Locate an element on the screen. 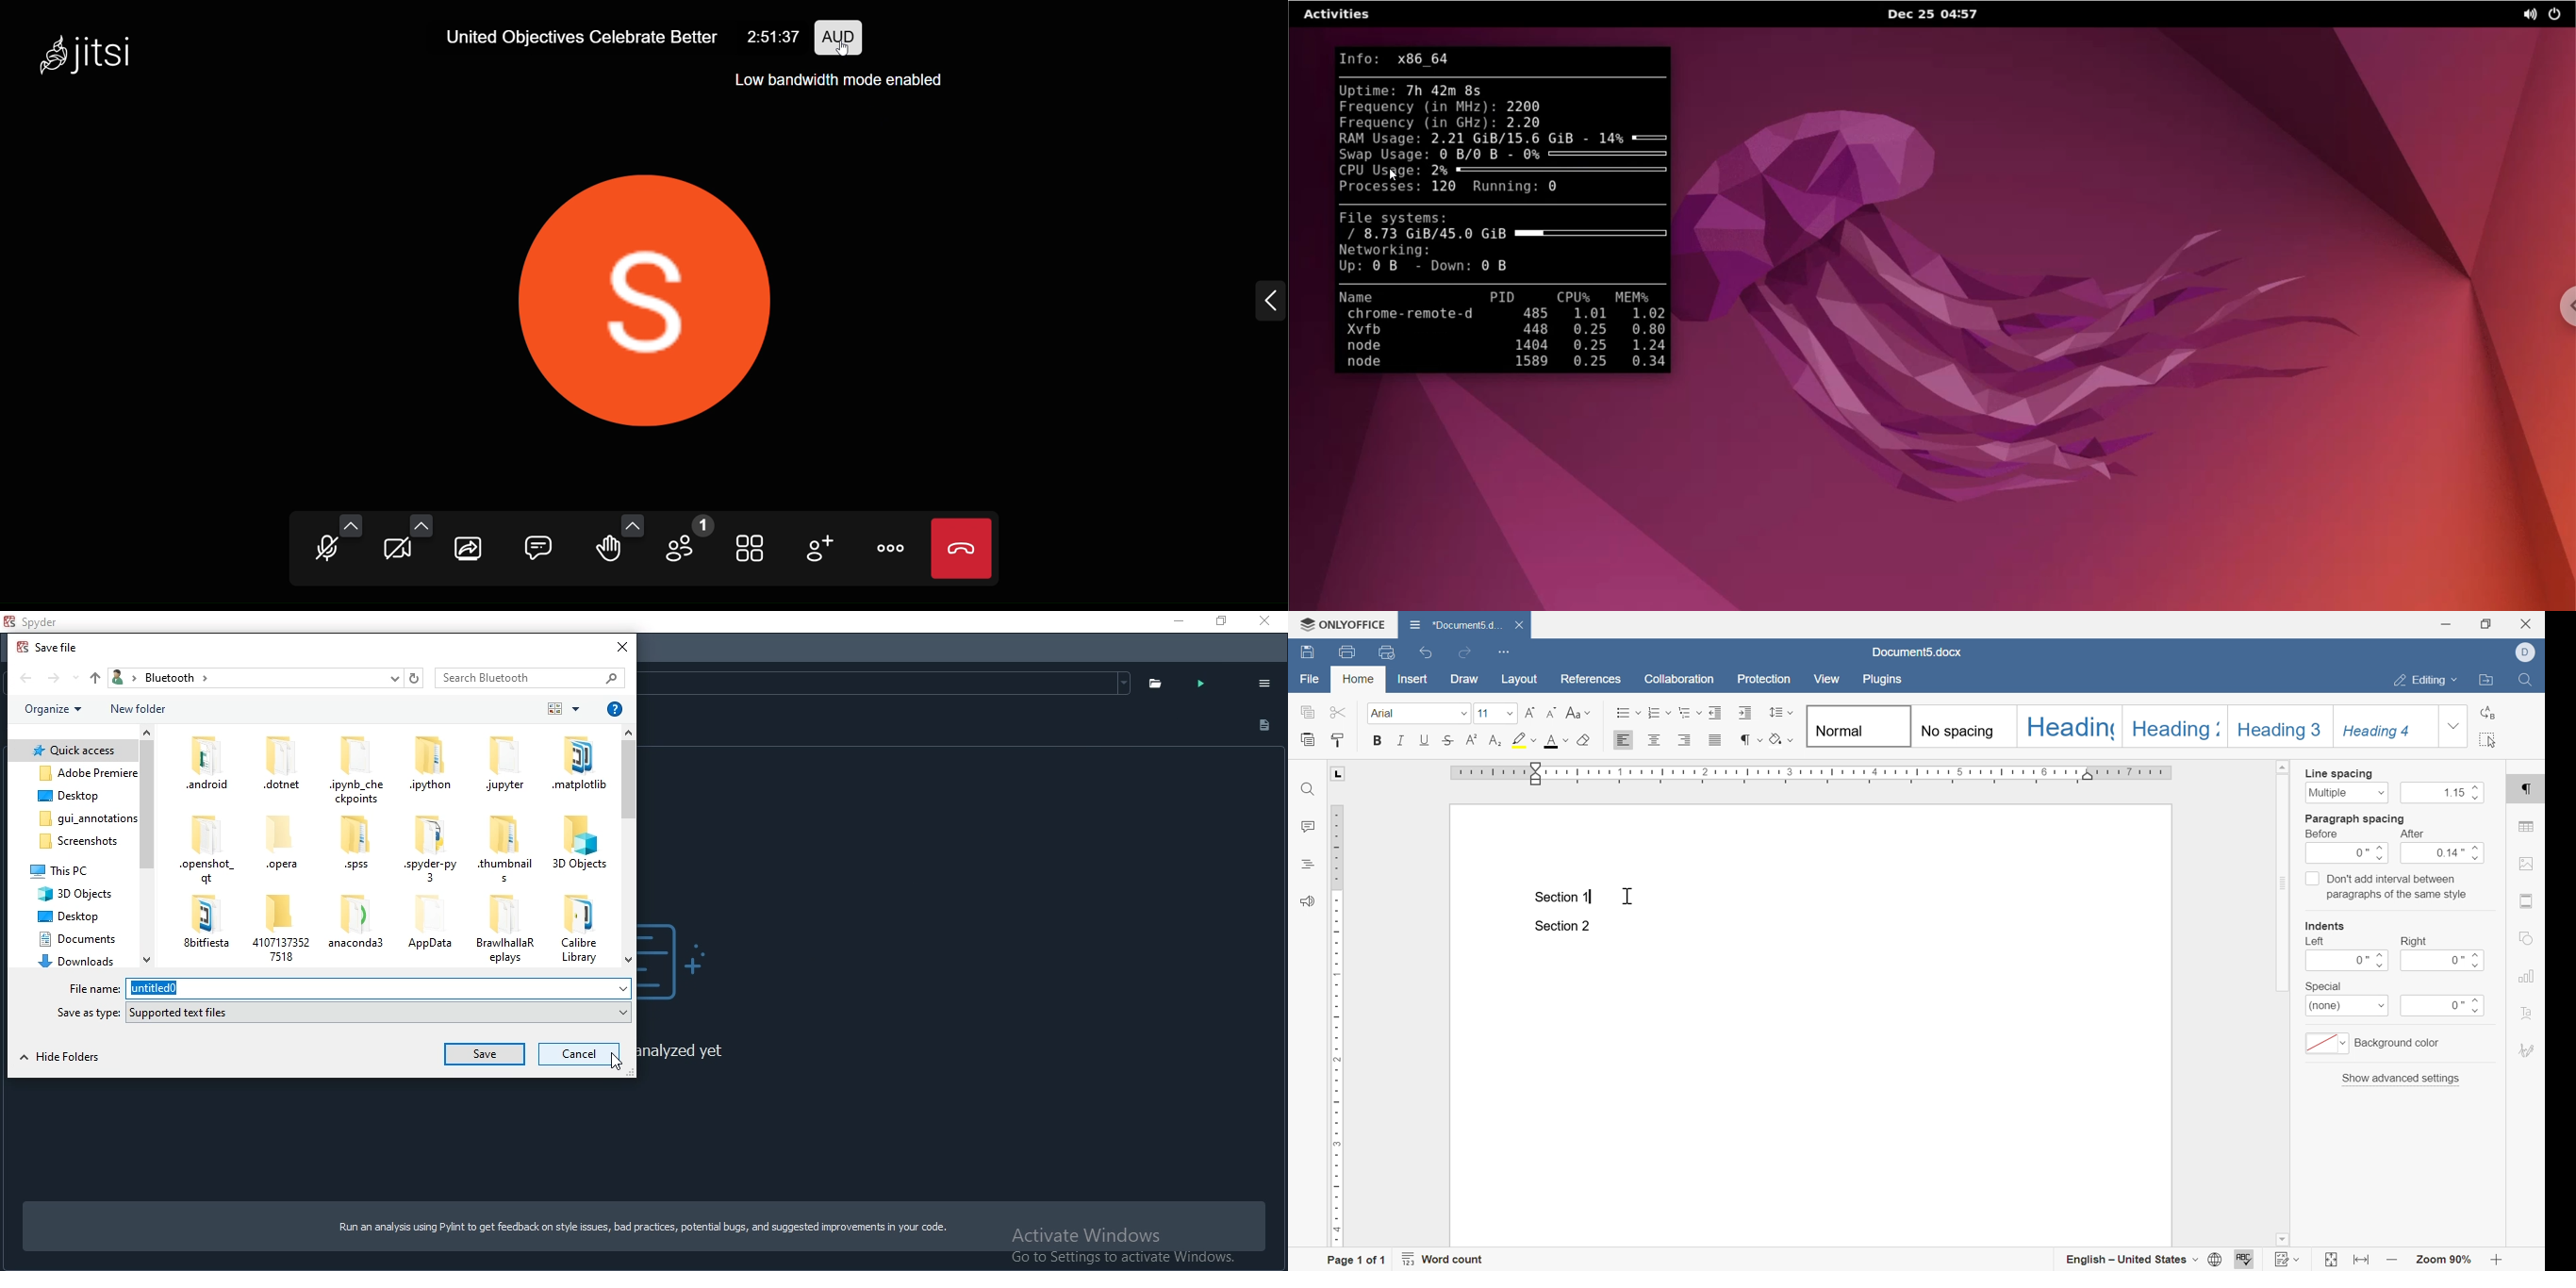 The height and width of the screenshot is (1288, 2576). Minimise is located at coordinates (1171, 622).